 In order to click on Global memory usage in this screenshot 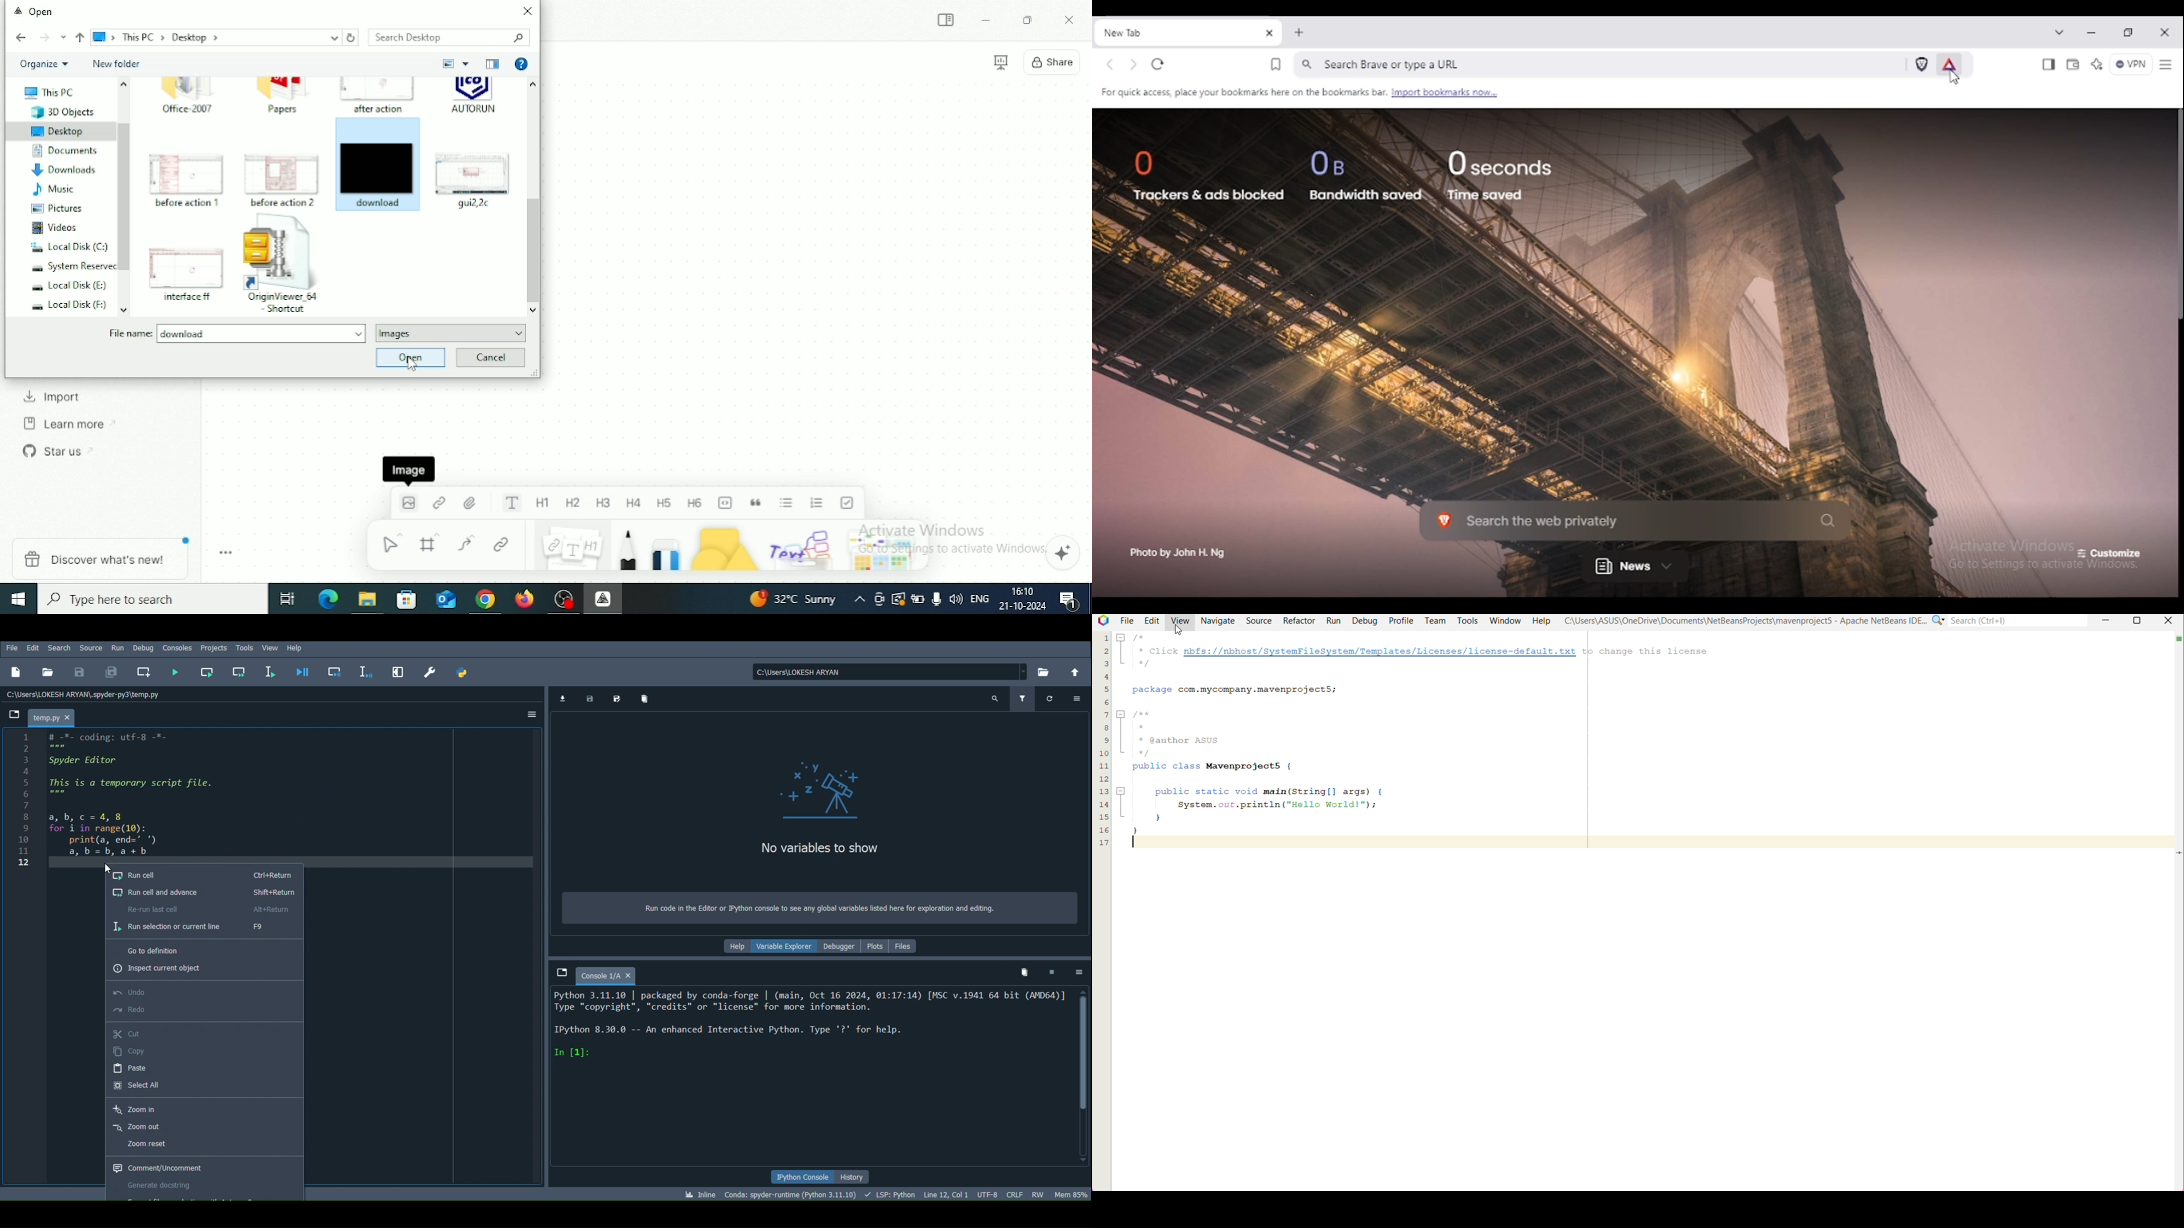, I will do `click(1071, 1194)`.